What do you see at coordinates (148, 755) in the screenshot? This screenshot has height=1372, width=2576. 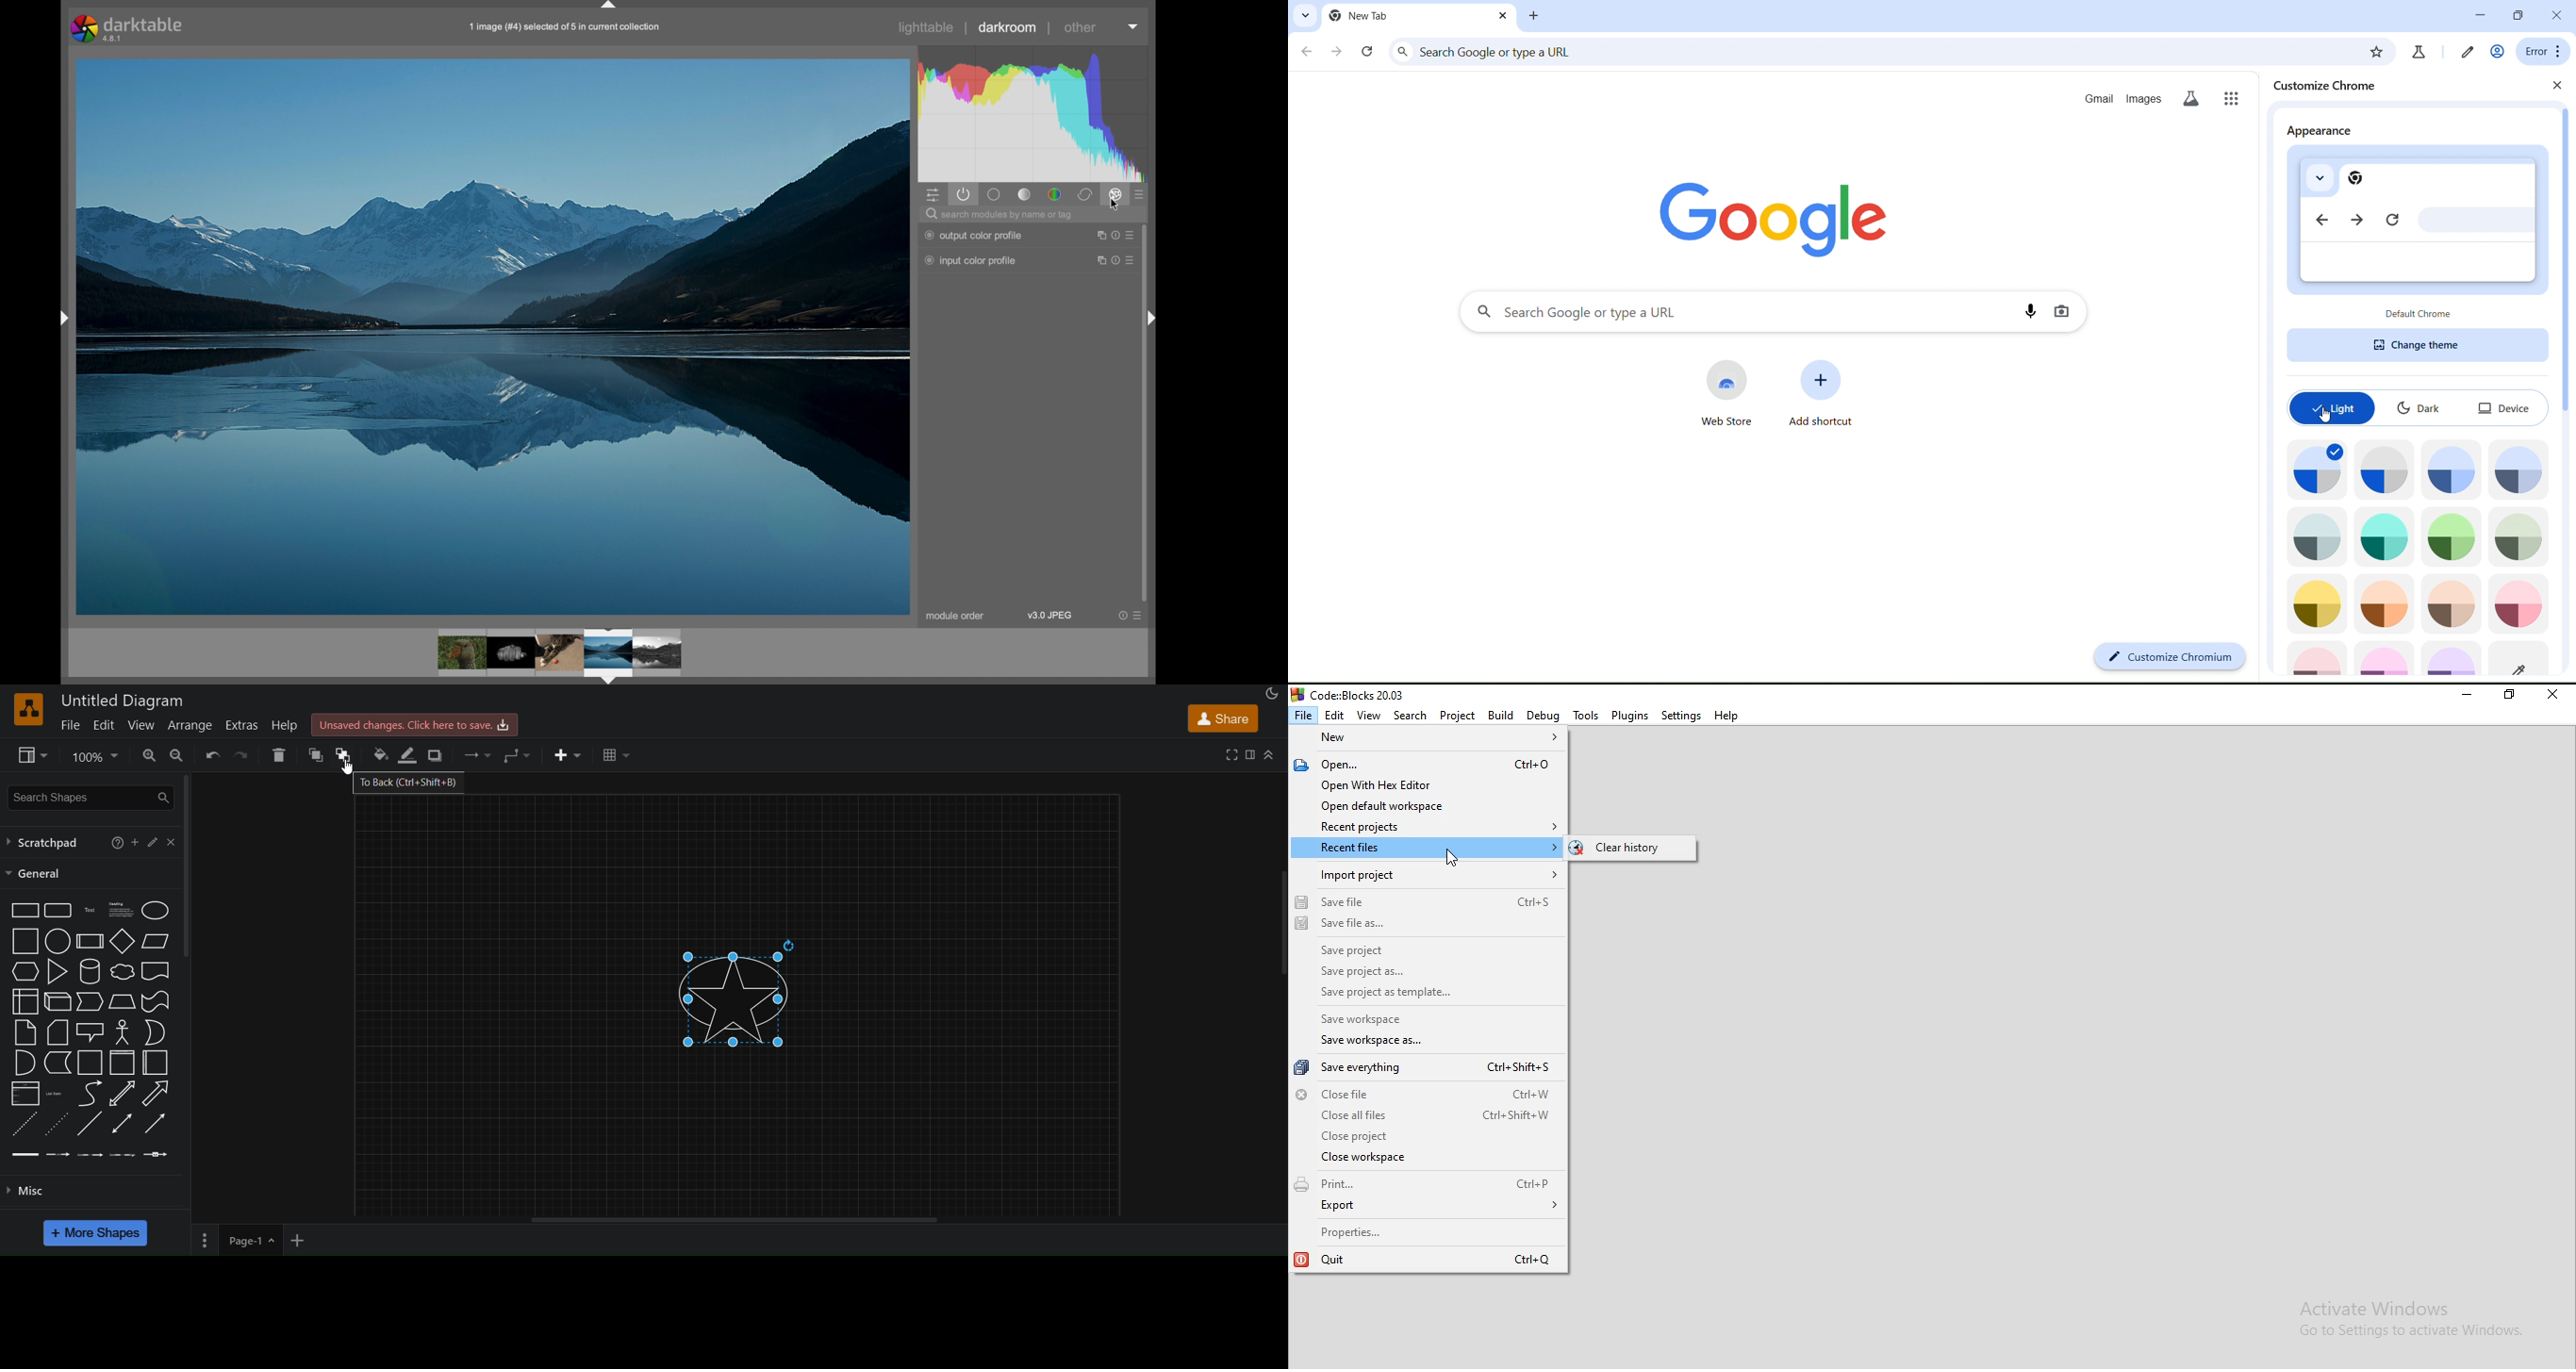 I see `zoom in` at bounding box center [148, 755].